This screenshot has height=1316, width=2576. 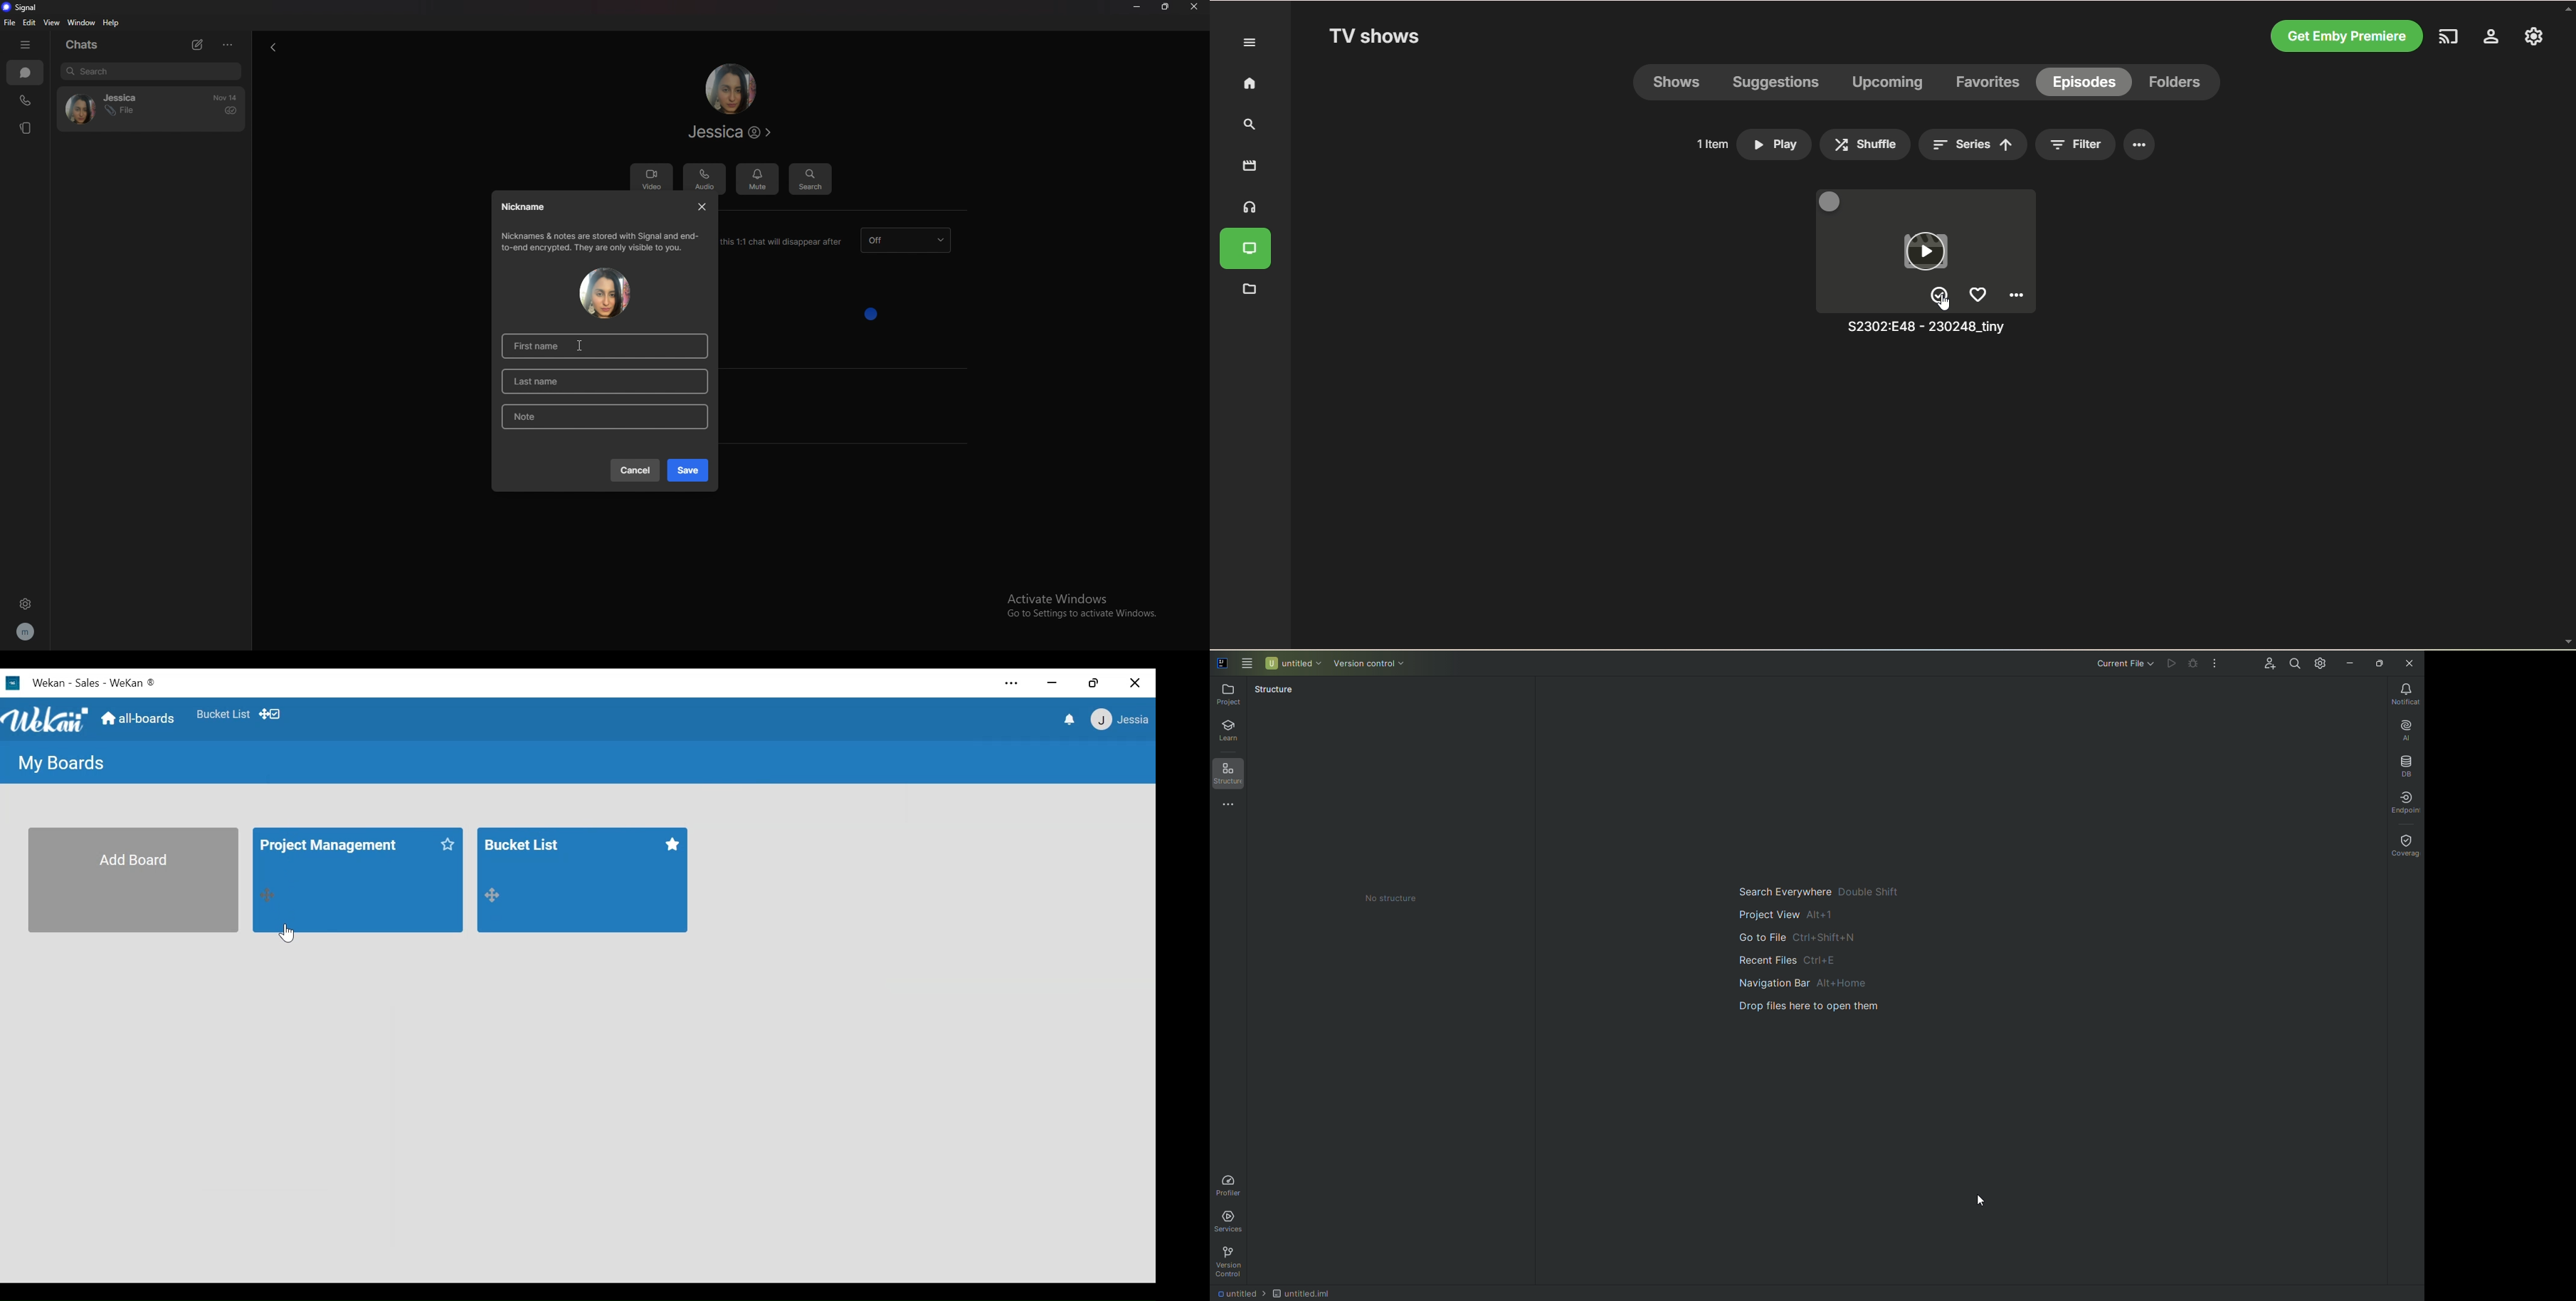 I want to click on contact photo, so click(x=730, y=88).